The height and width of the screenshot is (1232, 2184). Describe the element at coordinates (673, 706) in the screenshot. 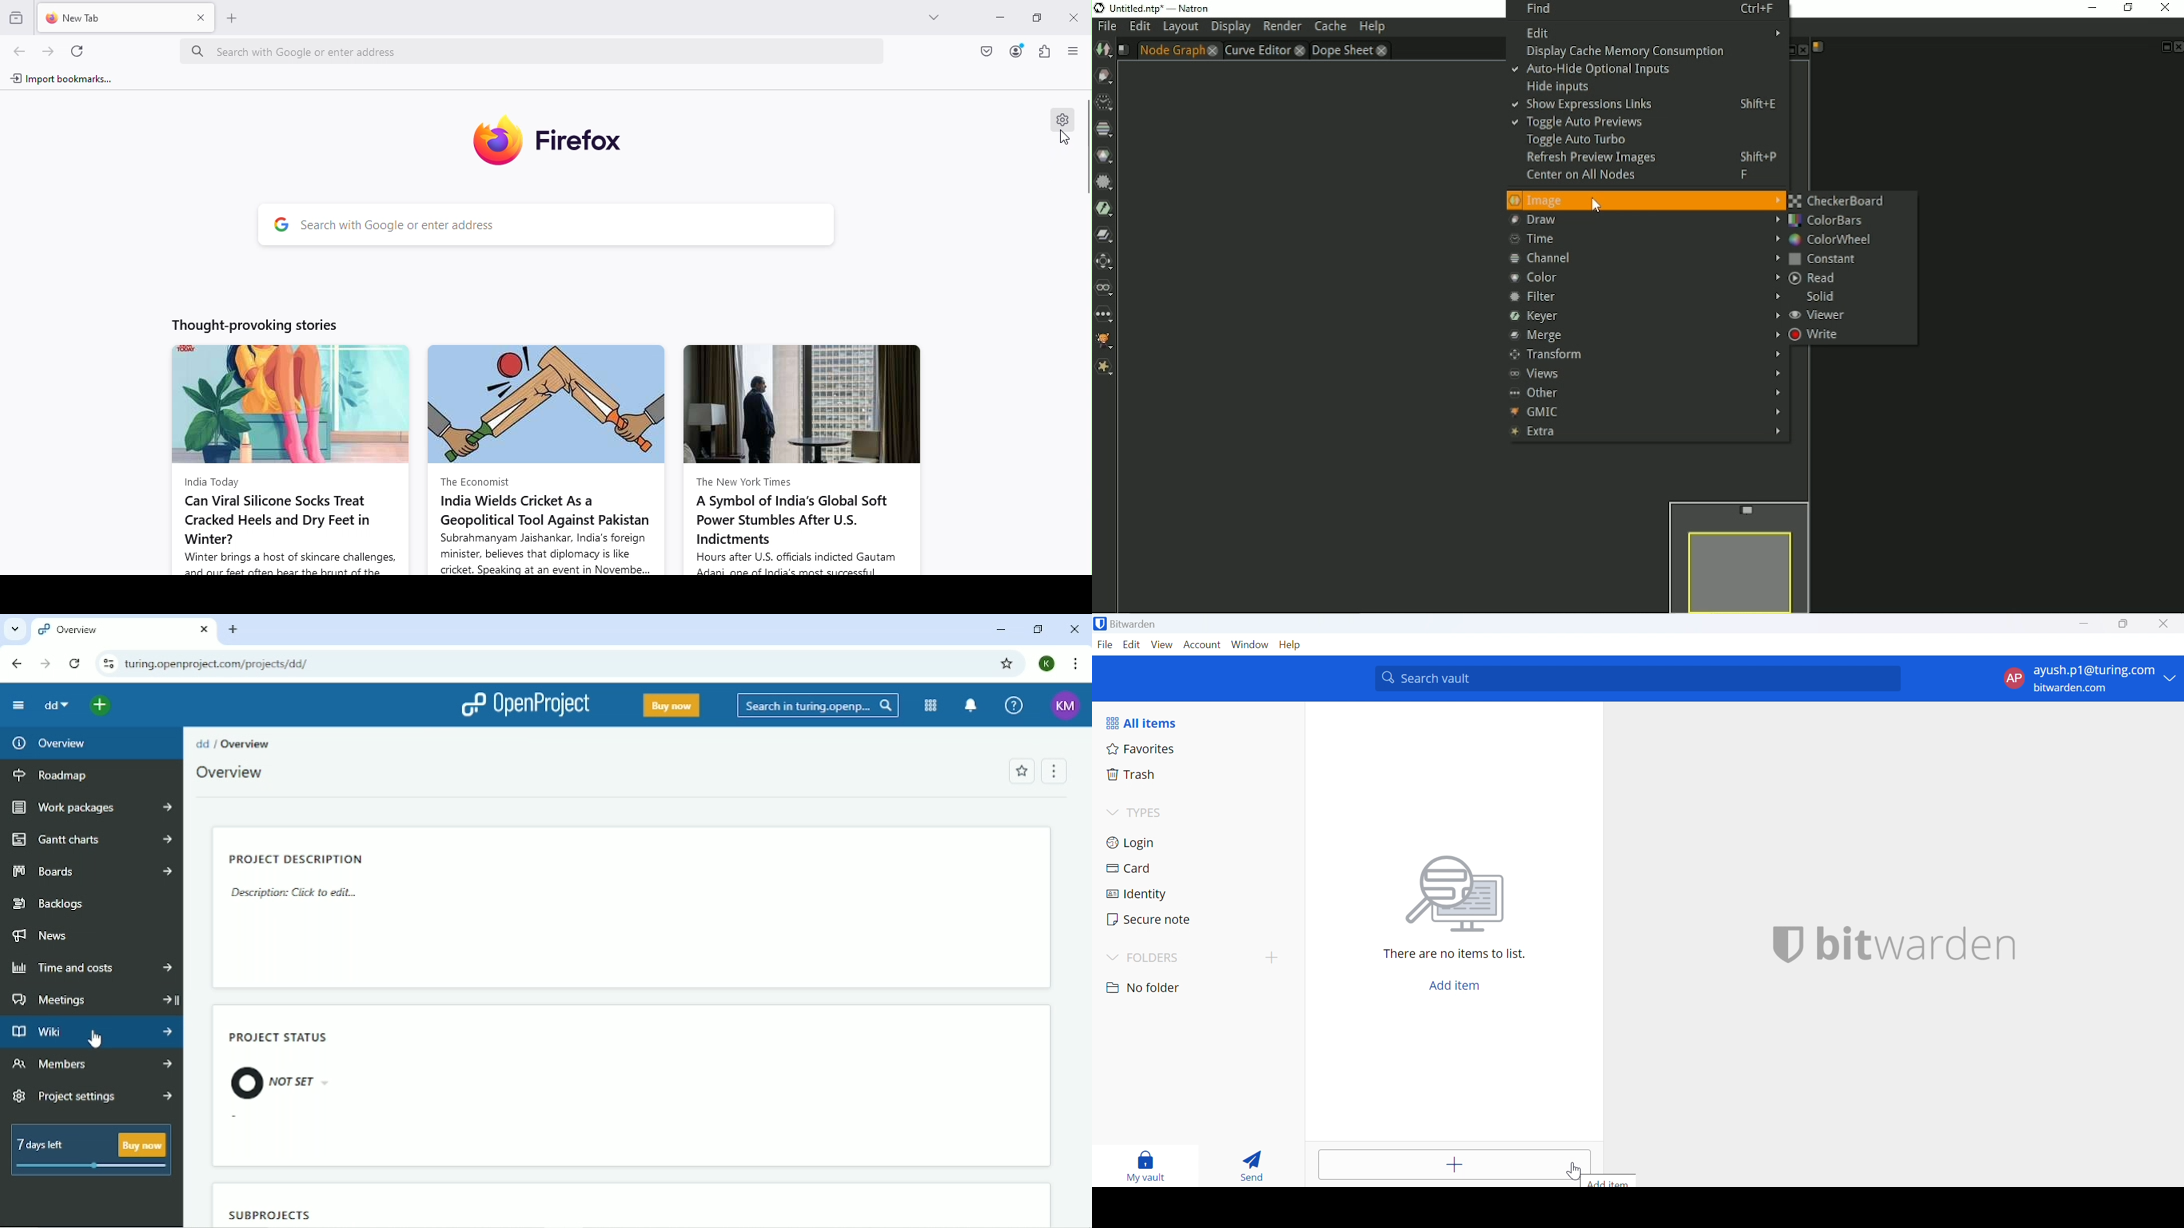

I see `Buy now` at that location.